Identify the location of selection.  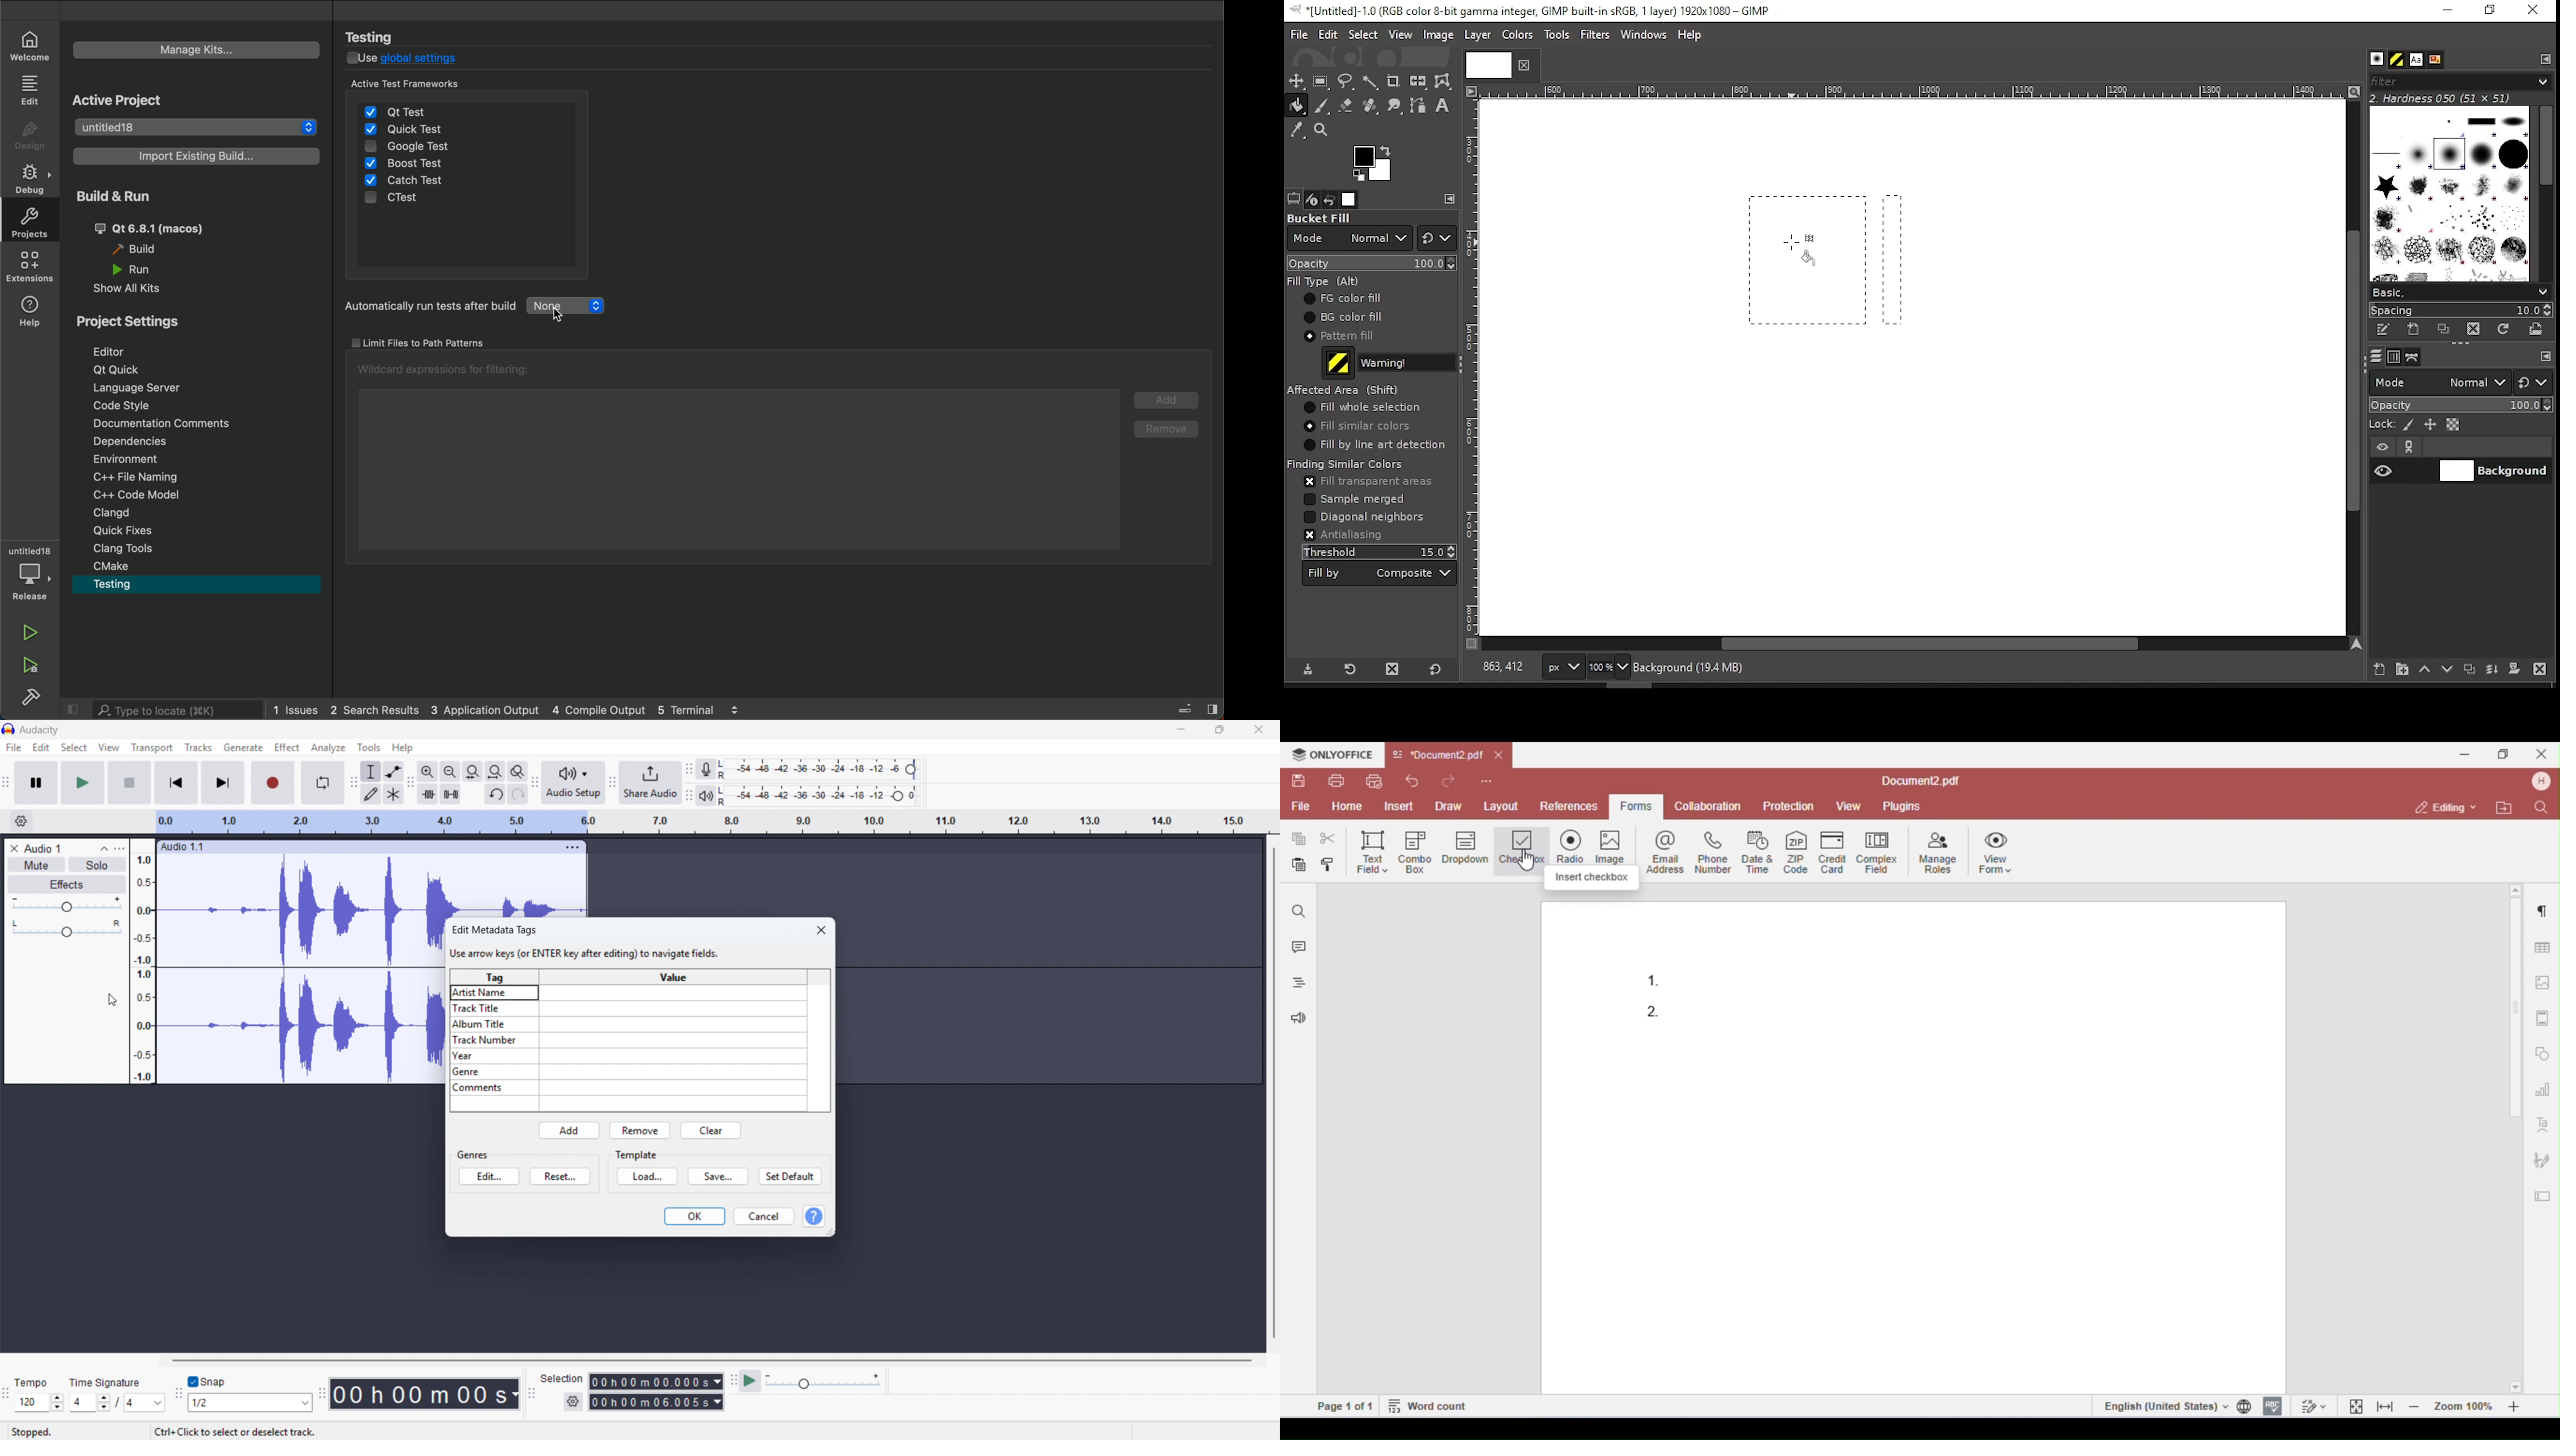
(562, 1378).